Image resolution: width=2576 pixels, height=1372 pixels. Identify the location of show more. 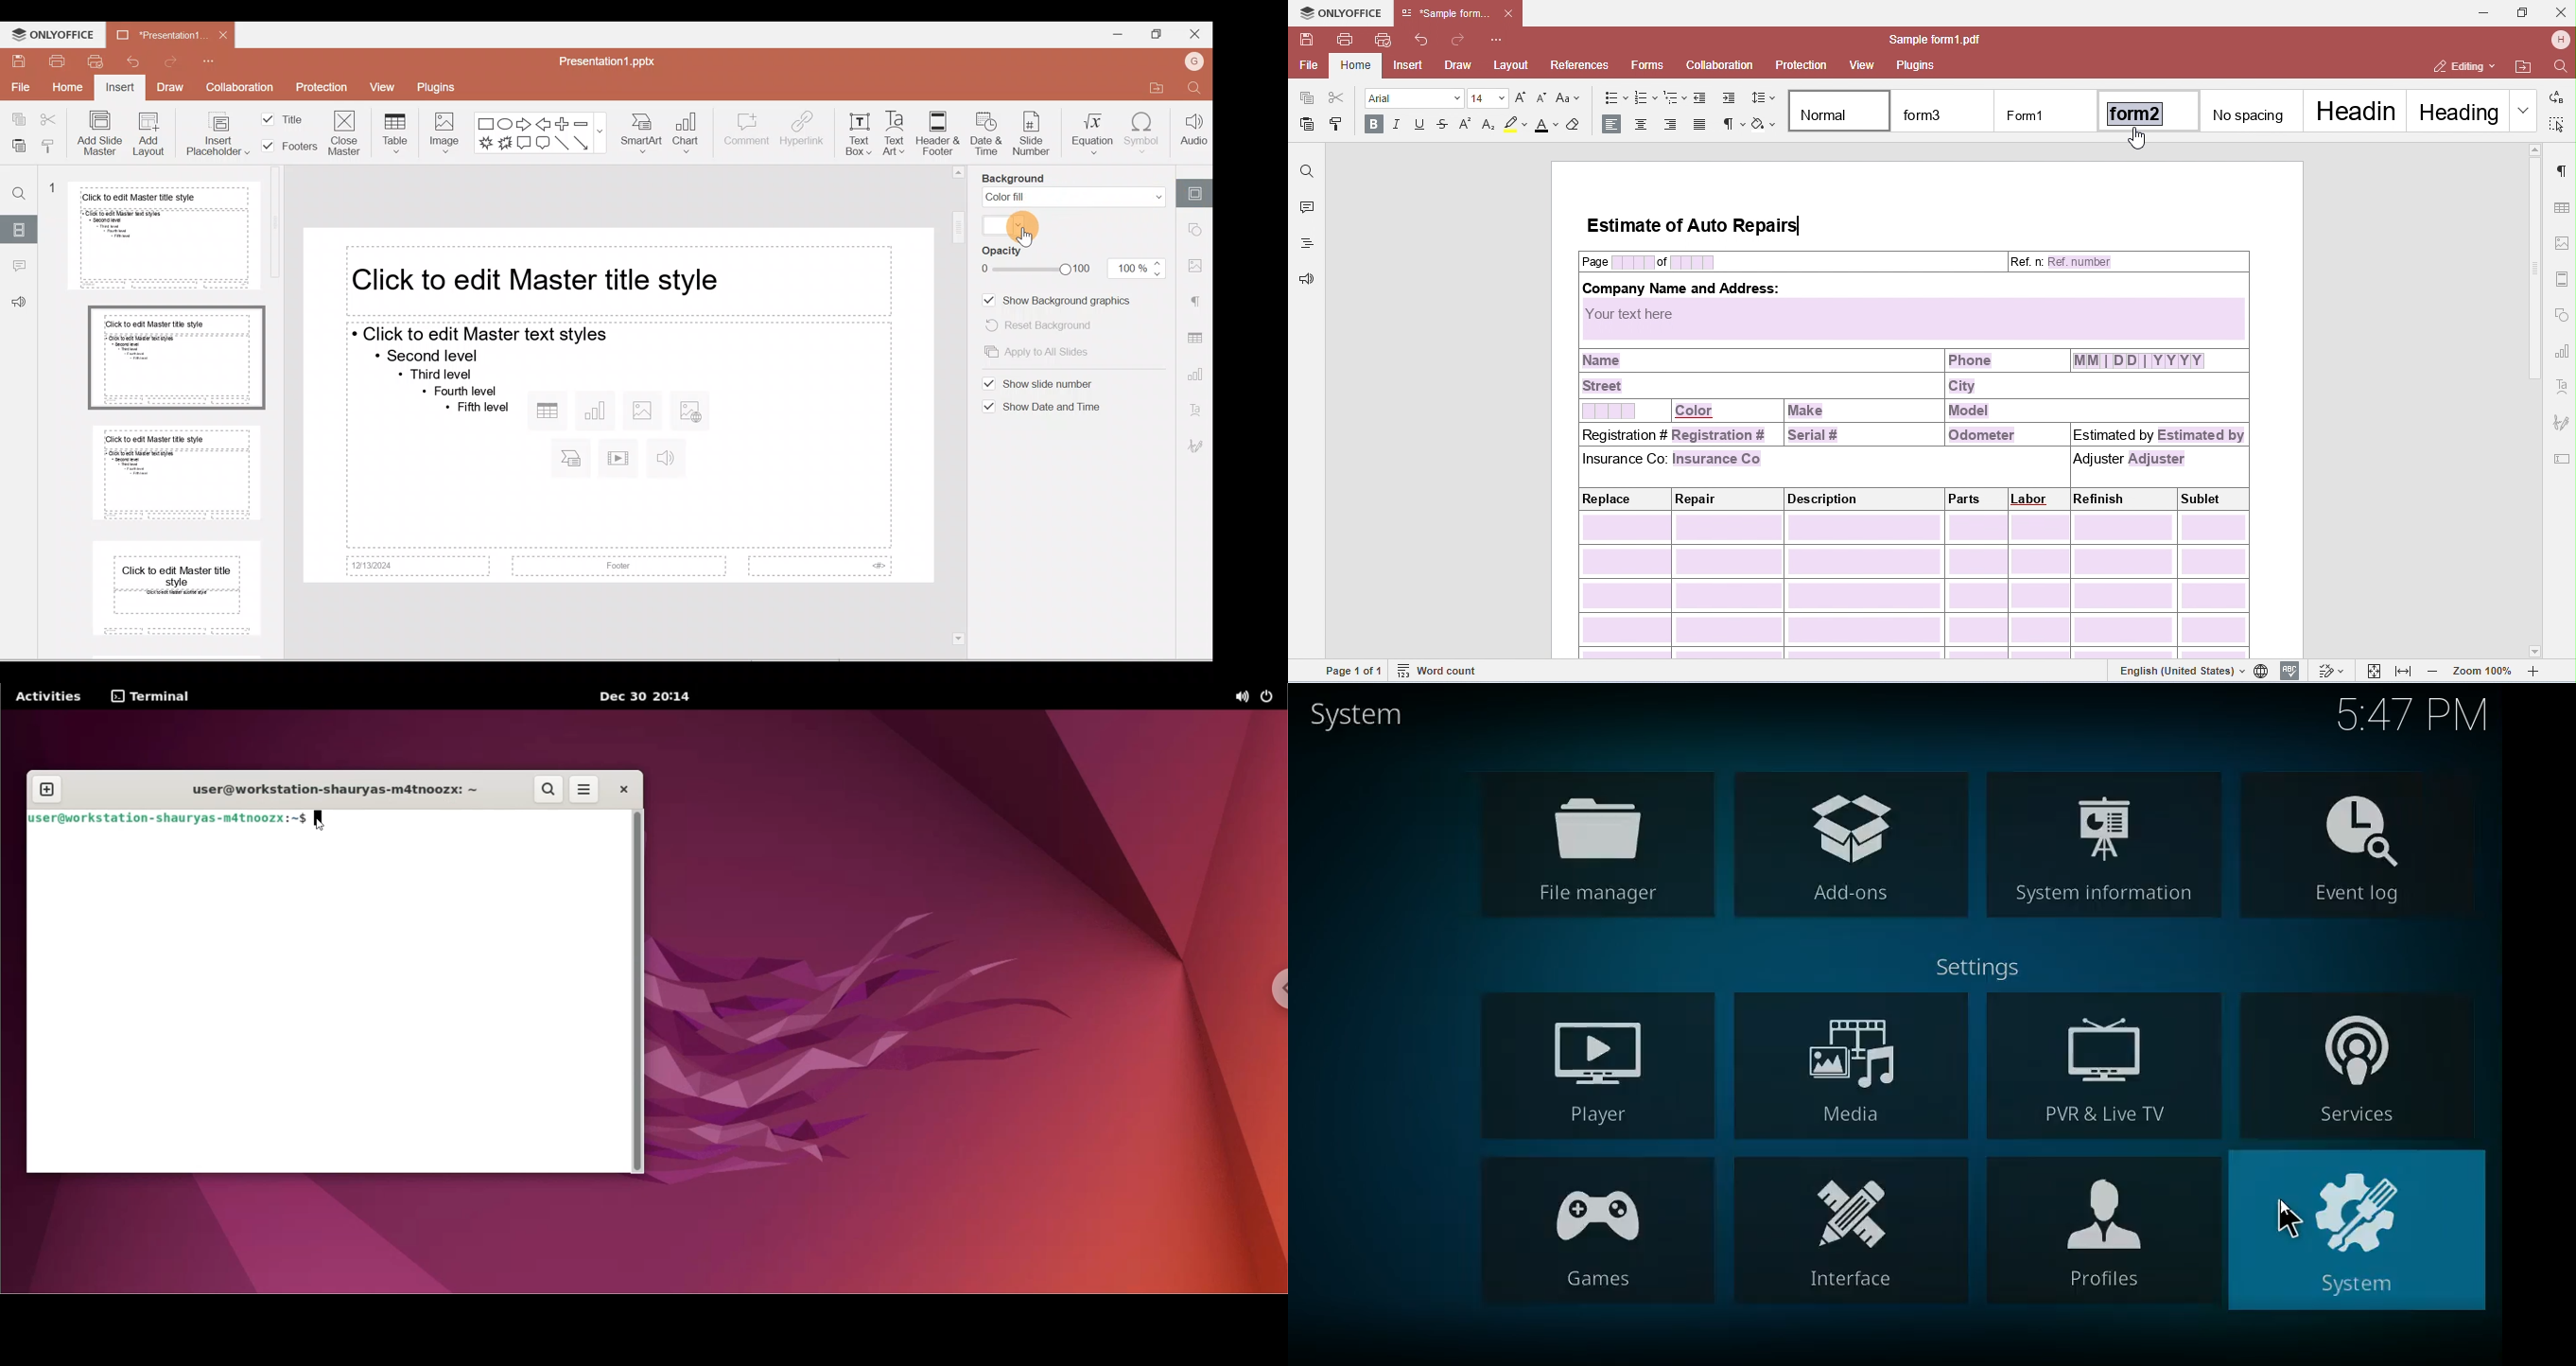
(601, 130).